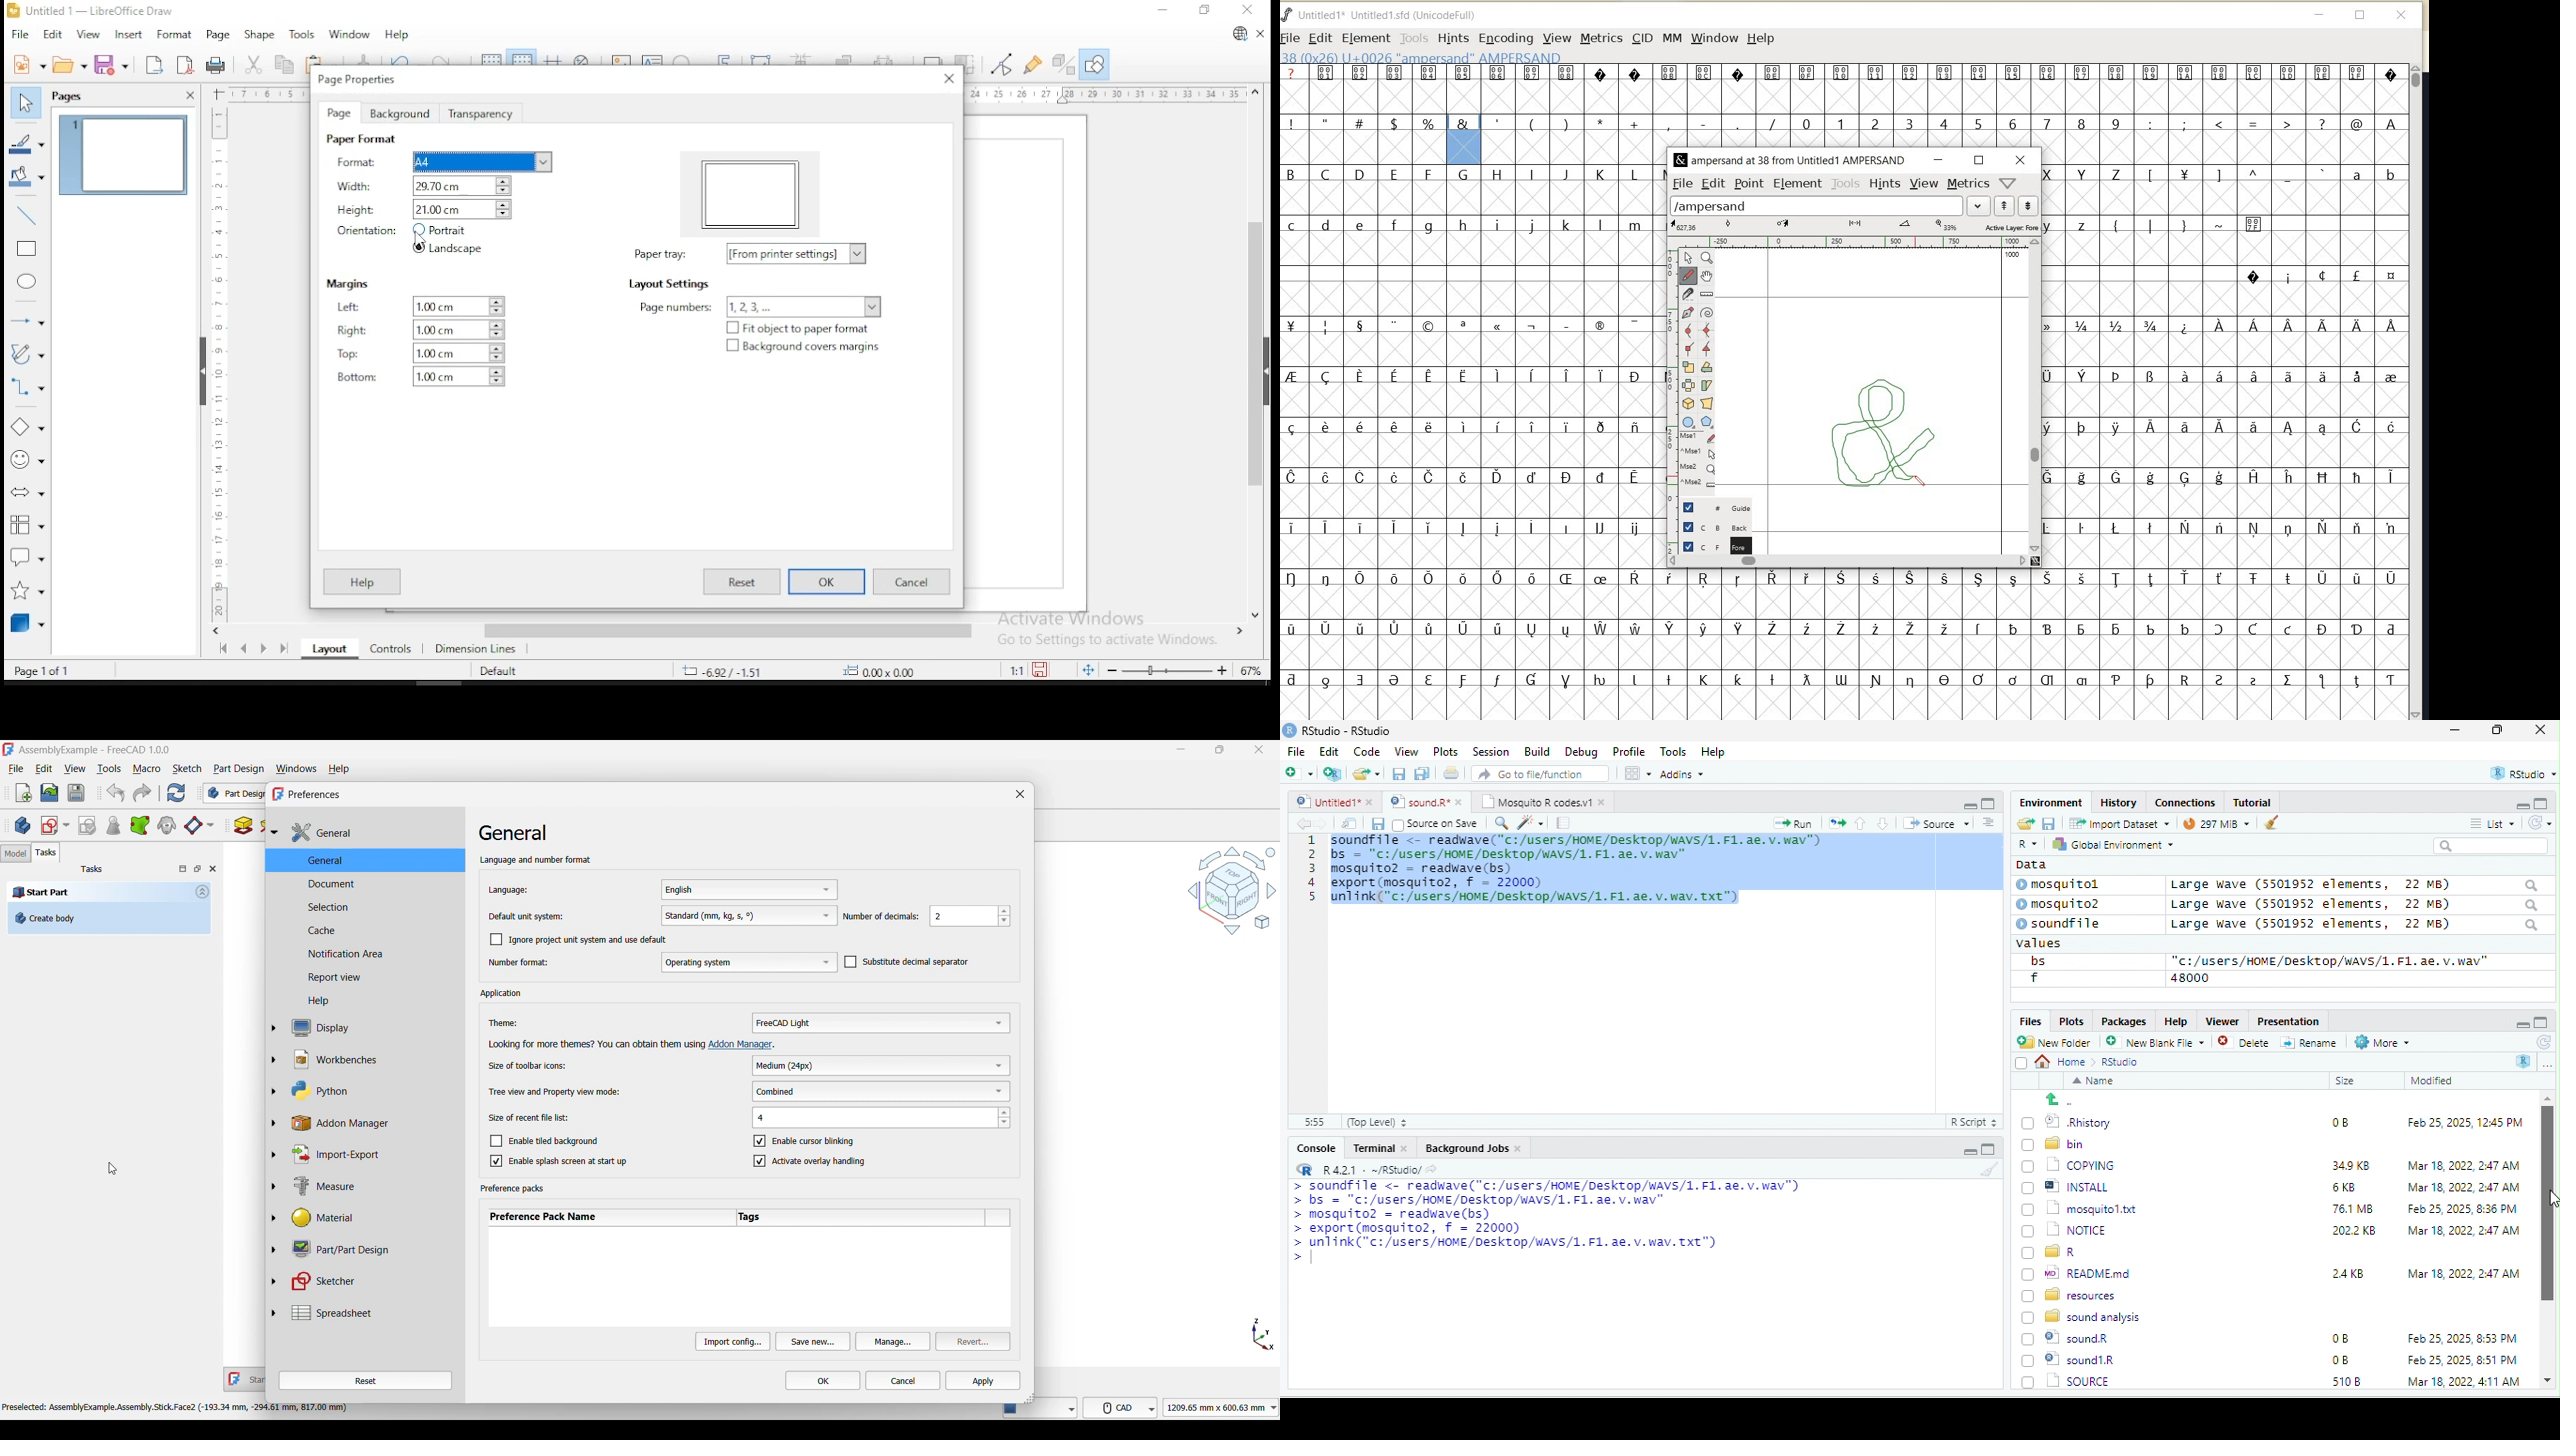 This screenshot has width=2576, height=1456. What do you see at coordinates (1531, 822) in the screenshot?
I see `sharpen` at bounding box center [1531, 822].